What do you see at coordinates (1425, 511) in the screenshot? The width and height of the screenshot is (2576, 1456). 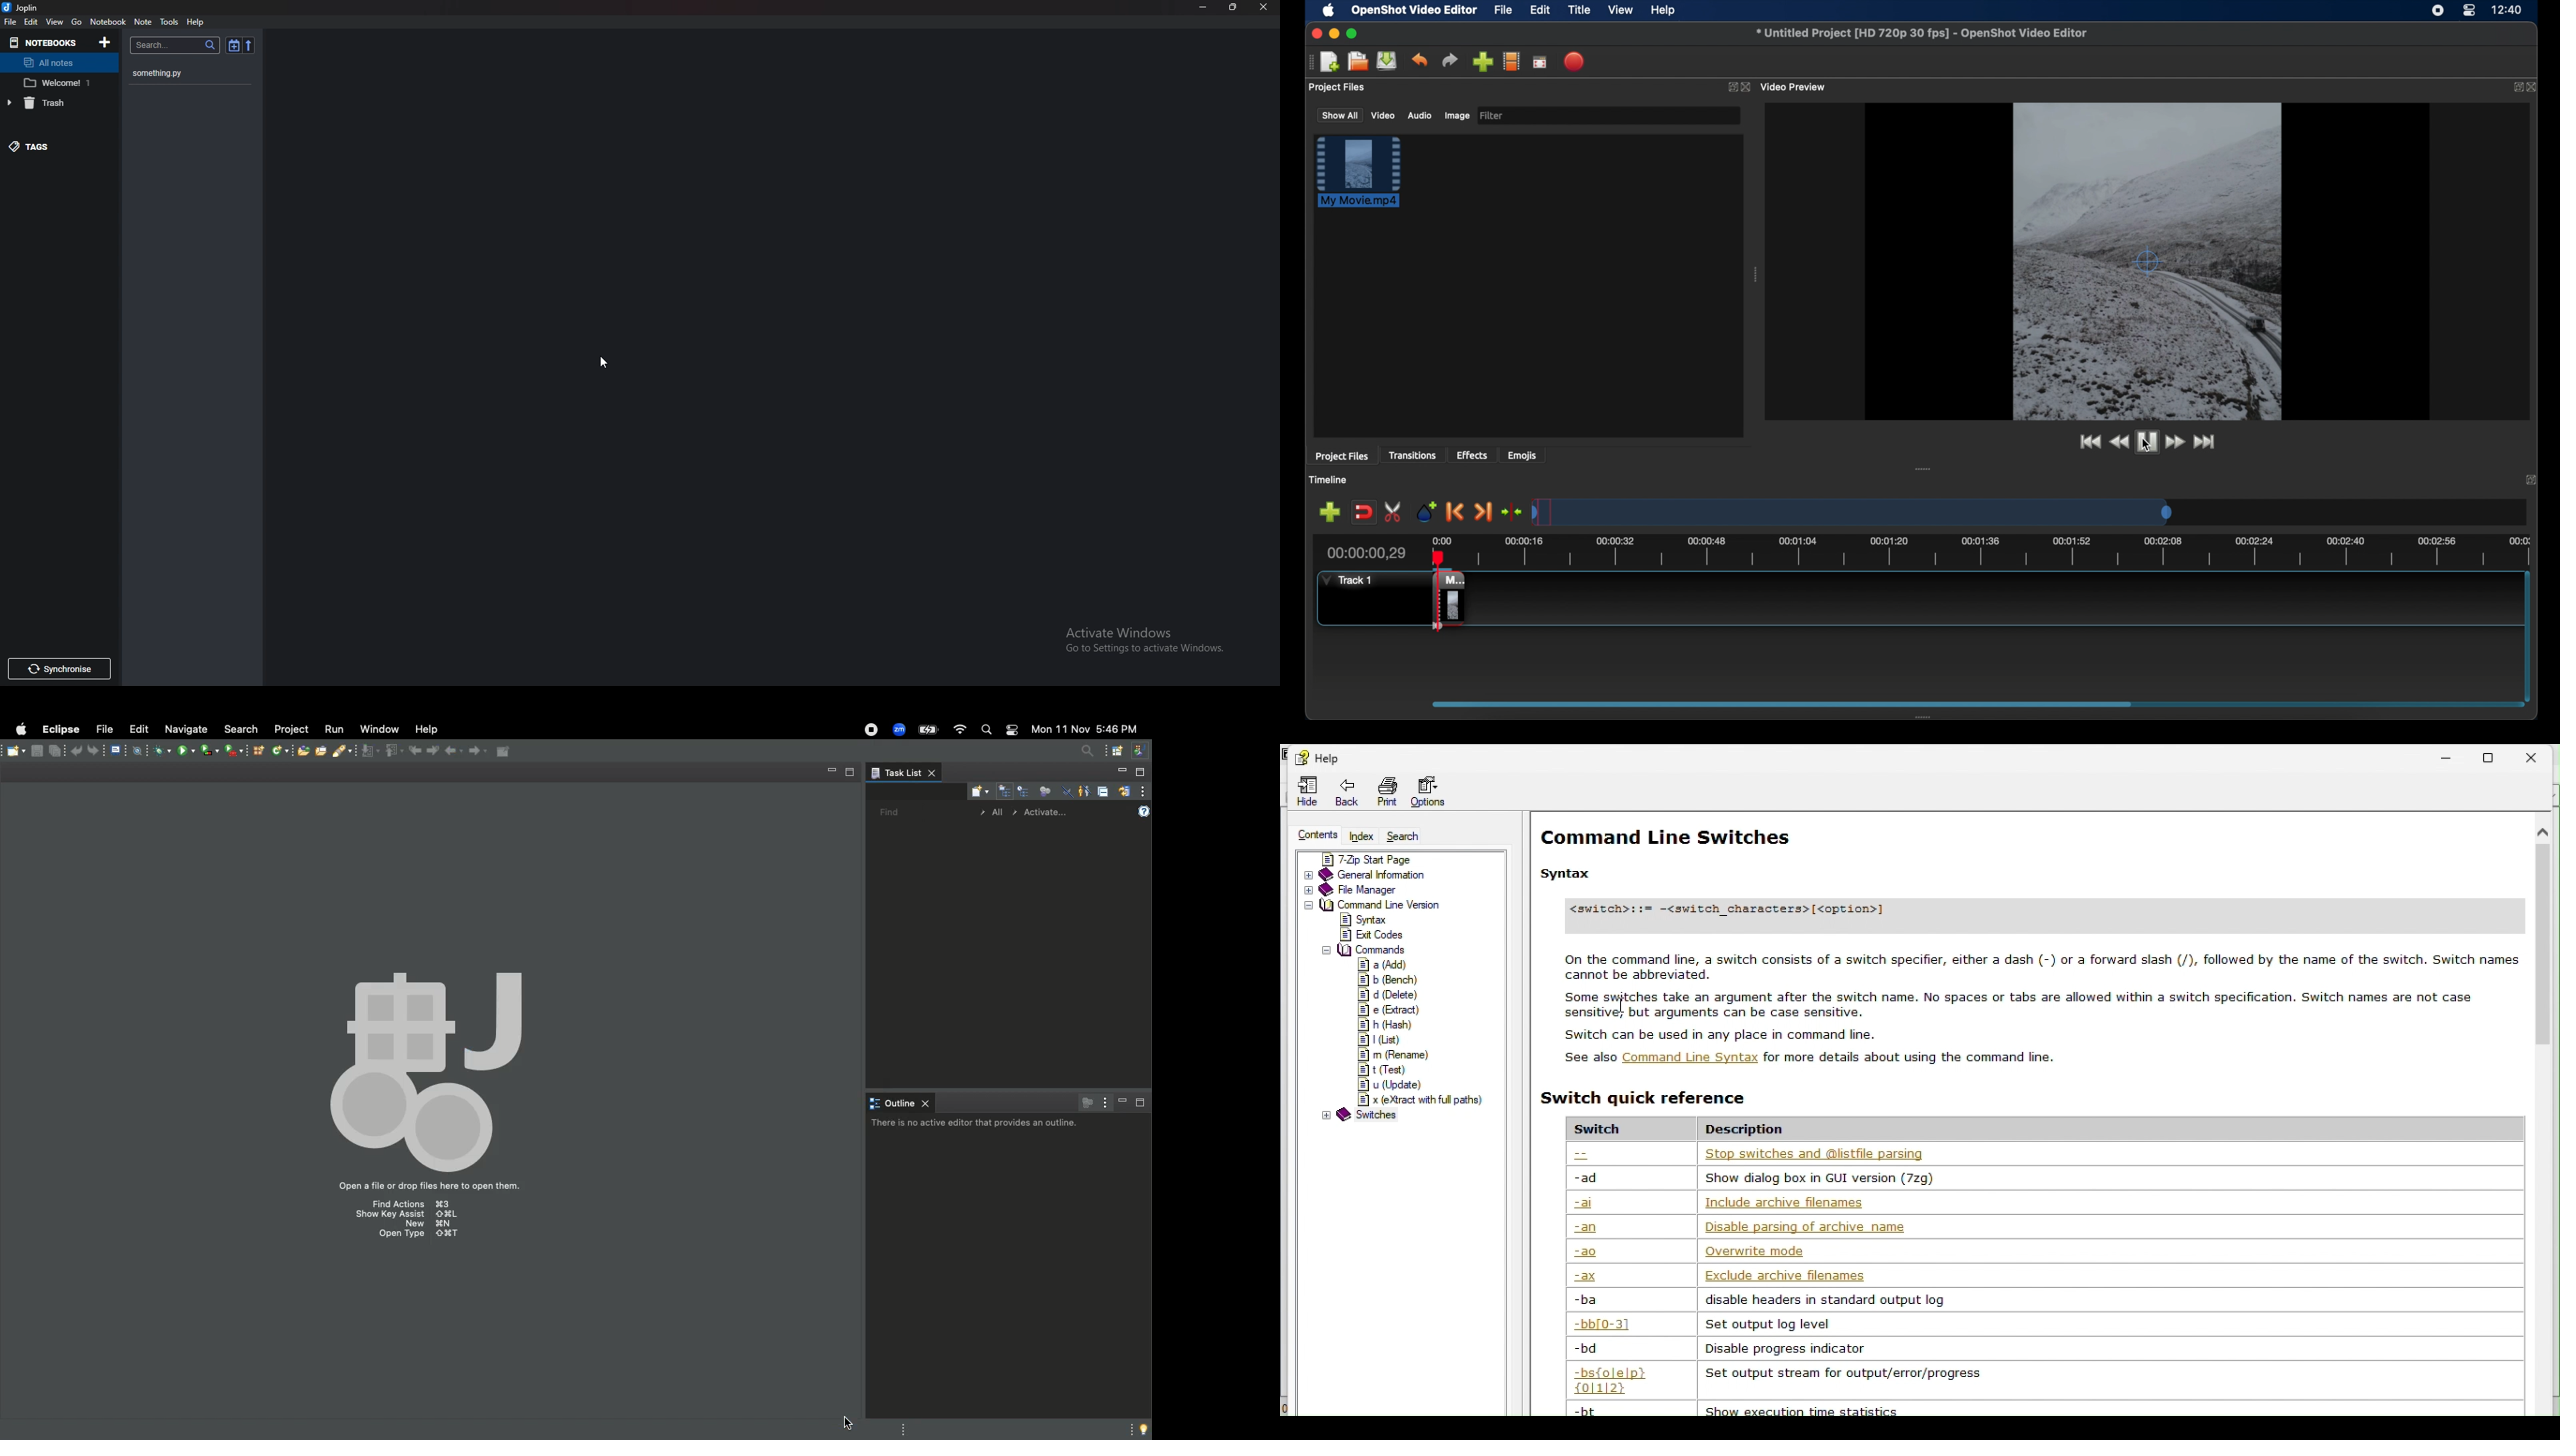 I see `add marker` at bounding box center [1425, 511].